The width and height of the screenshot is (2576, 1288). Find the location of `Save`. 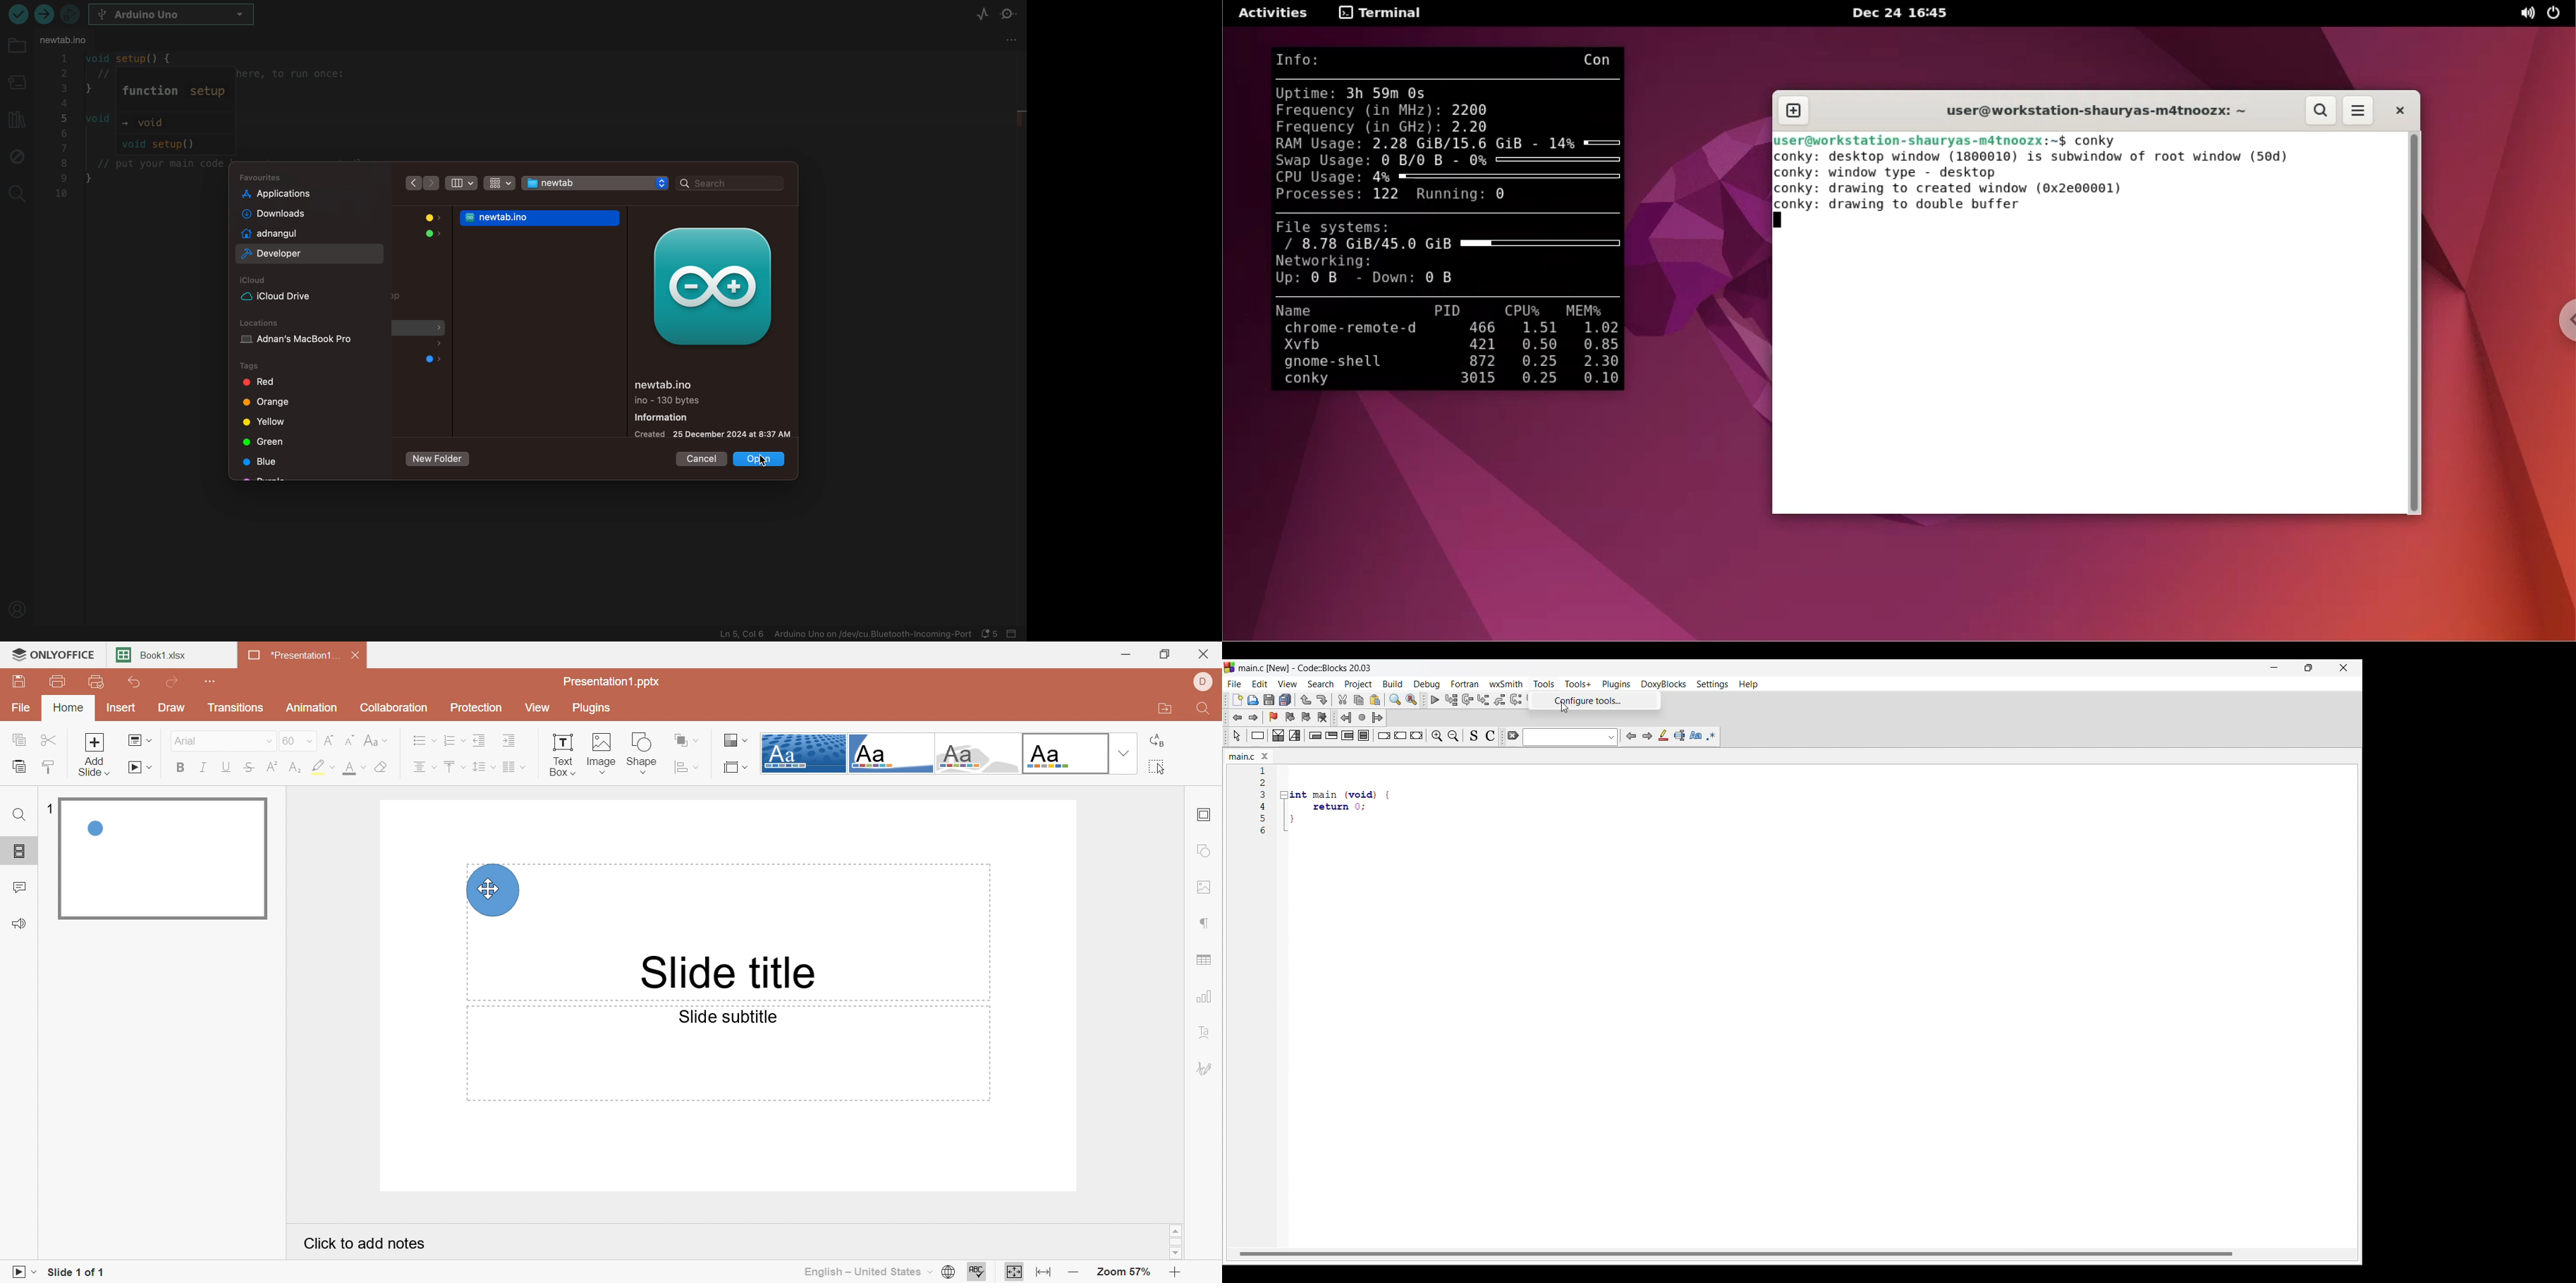

Save is located at coordinates (17, 681).